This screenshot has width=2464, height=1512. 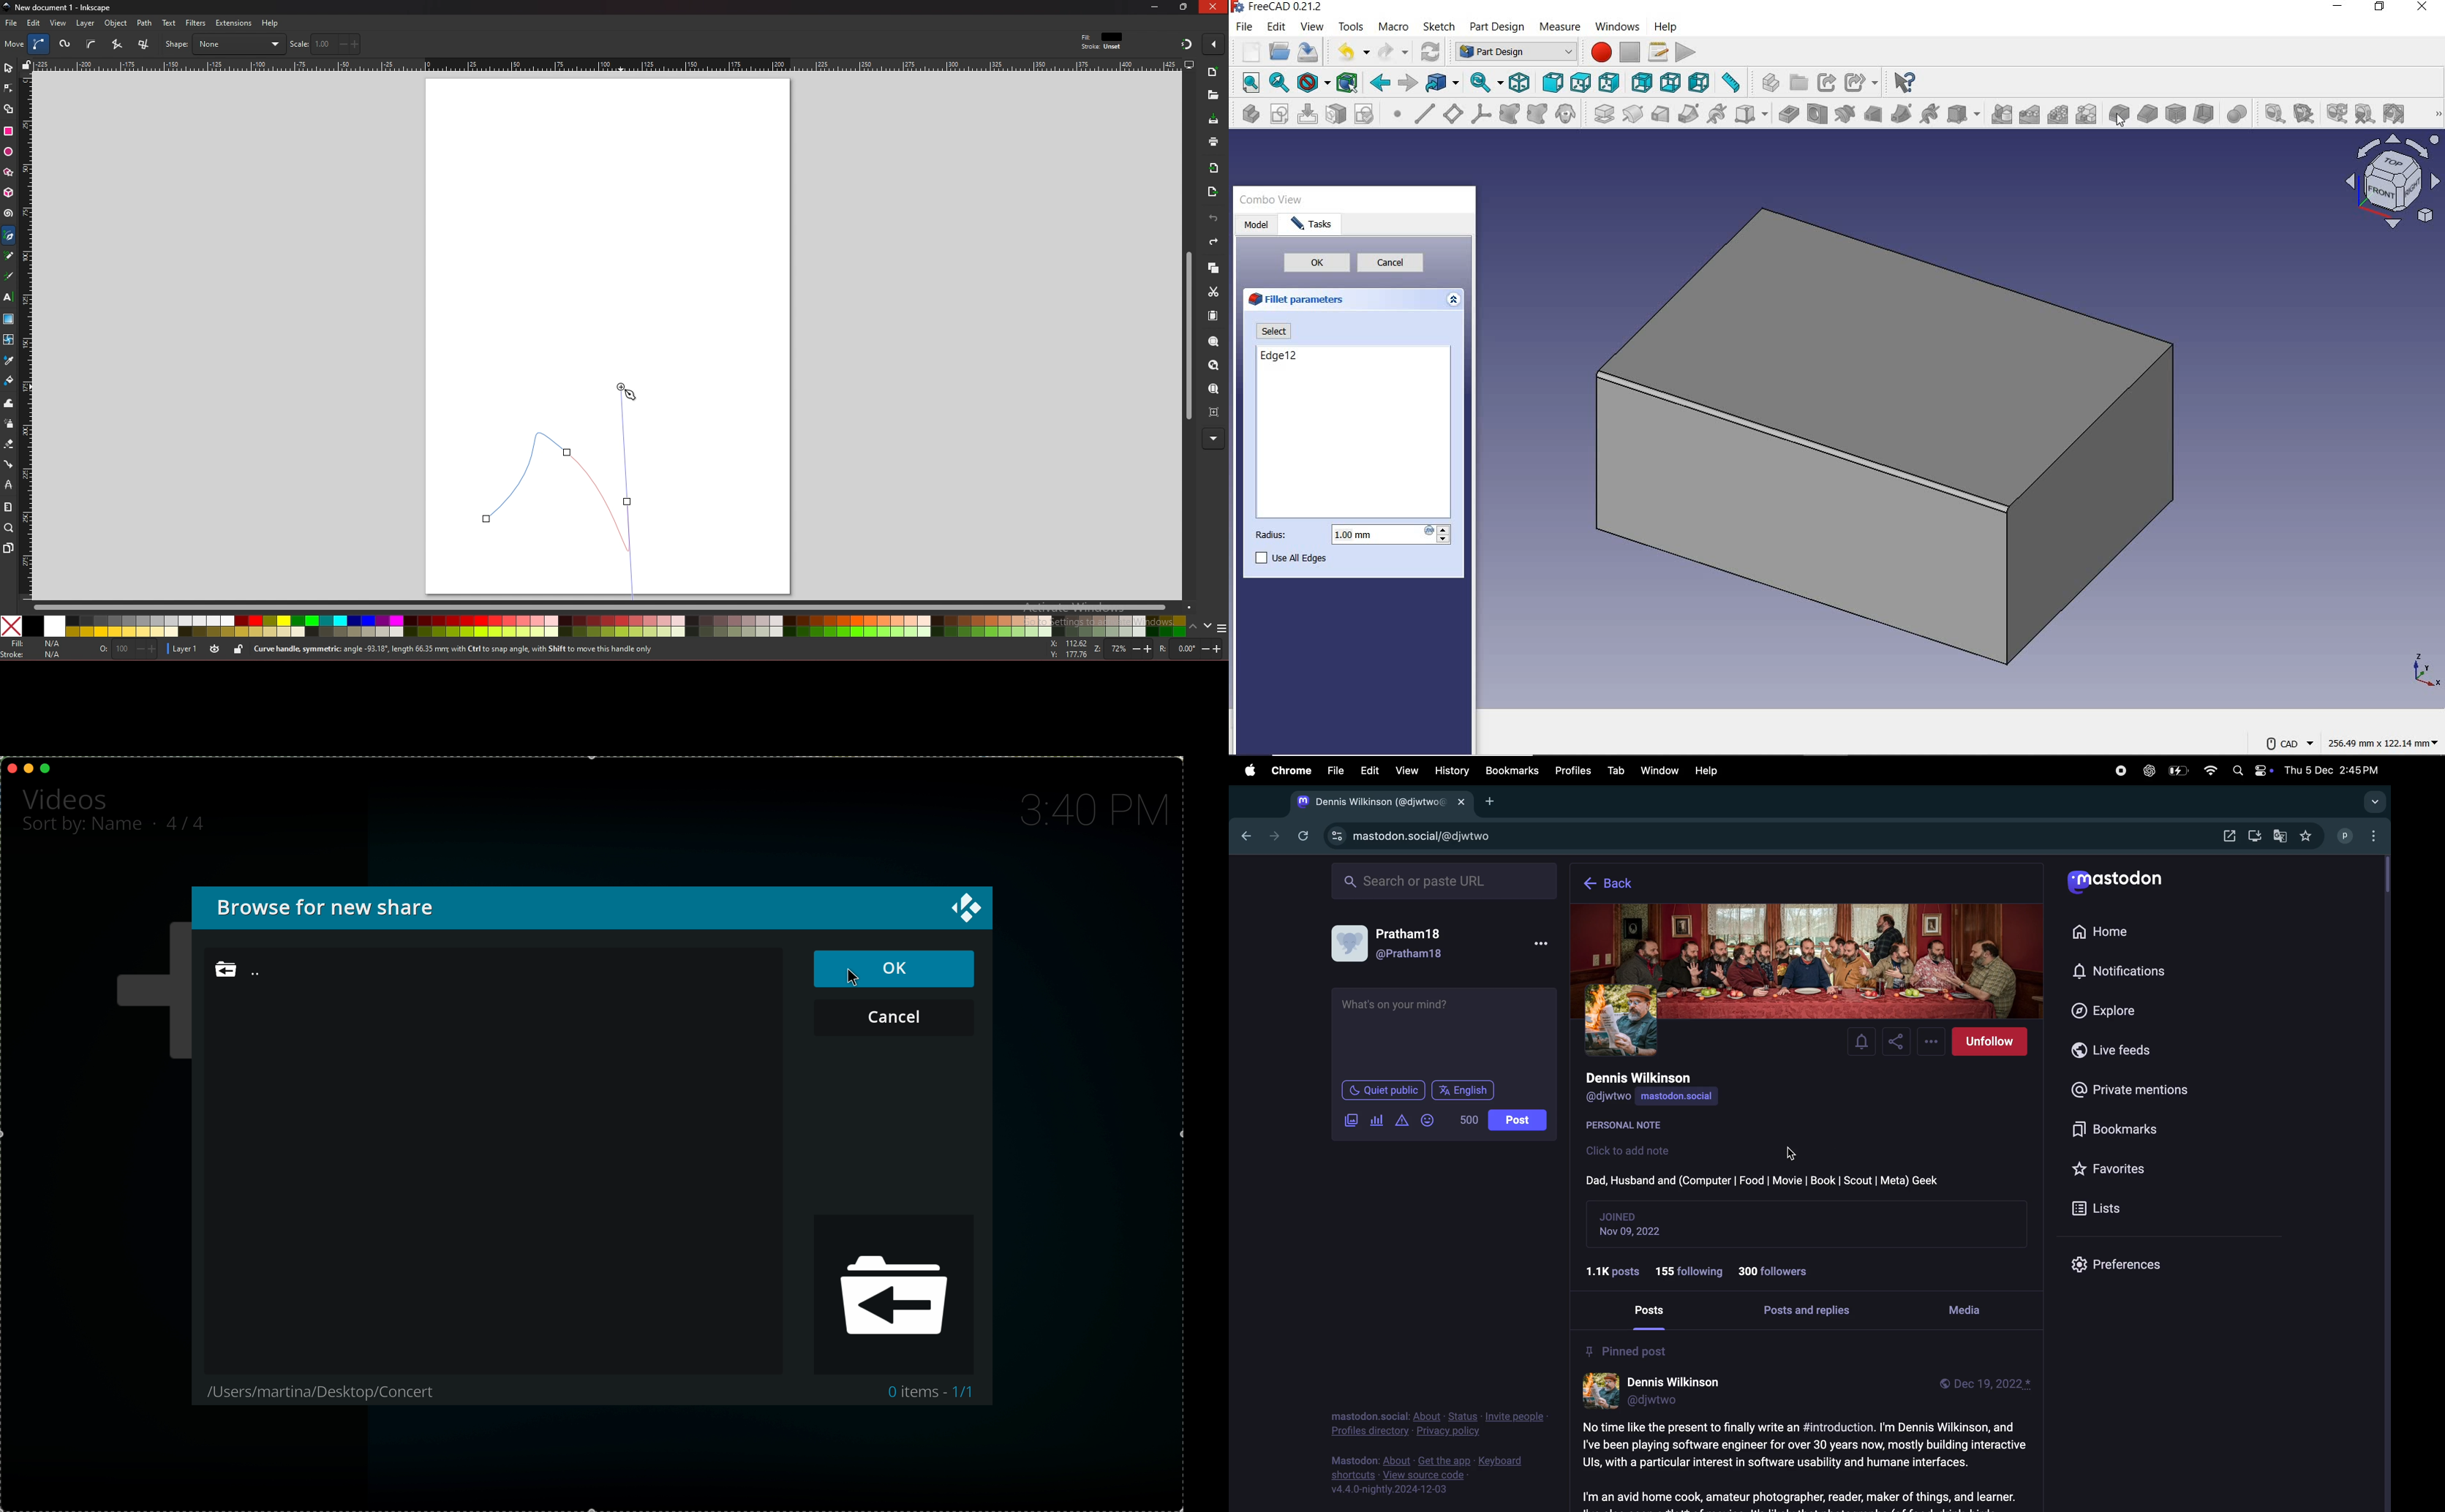 What do you see at coordinates (479, 650) in the screenshot?
I see `info` at bounding box center [479, 650].